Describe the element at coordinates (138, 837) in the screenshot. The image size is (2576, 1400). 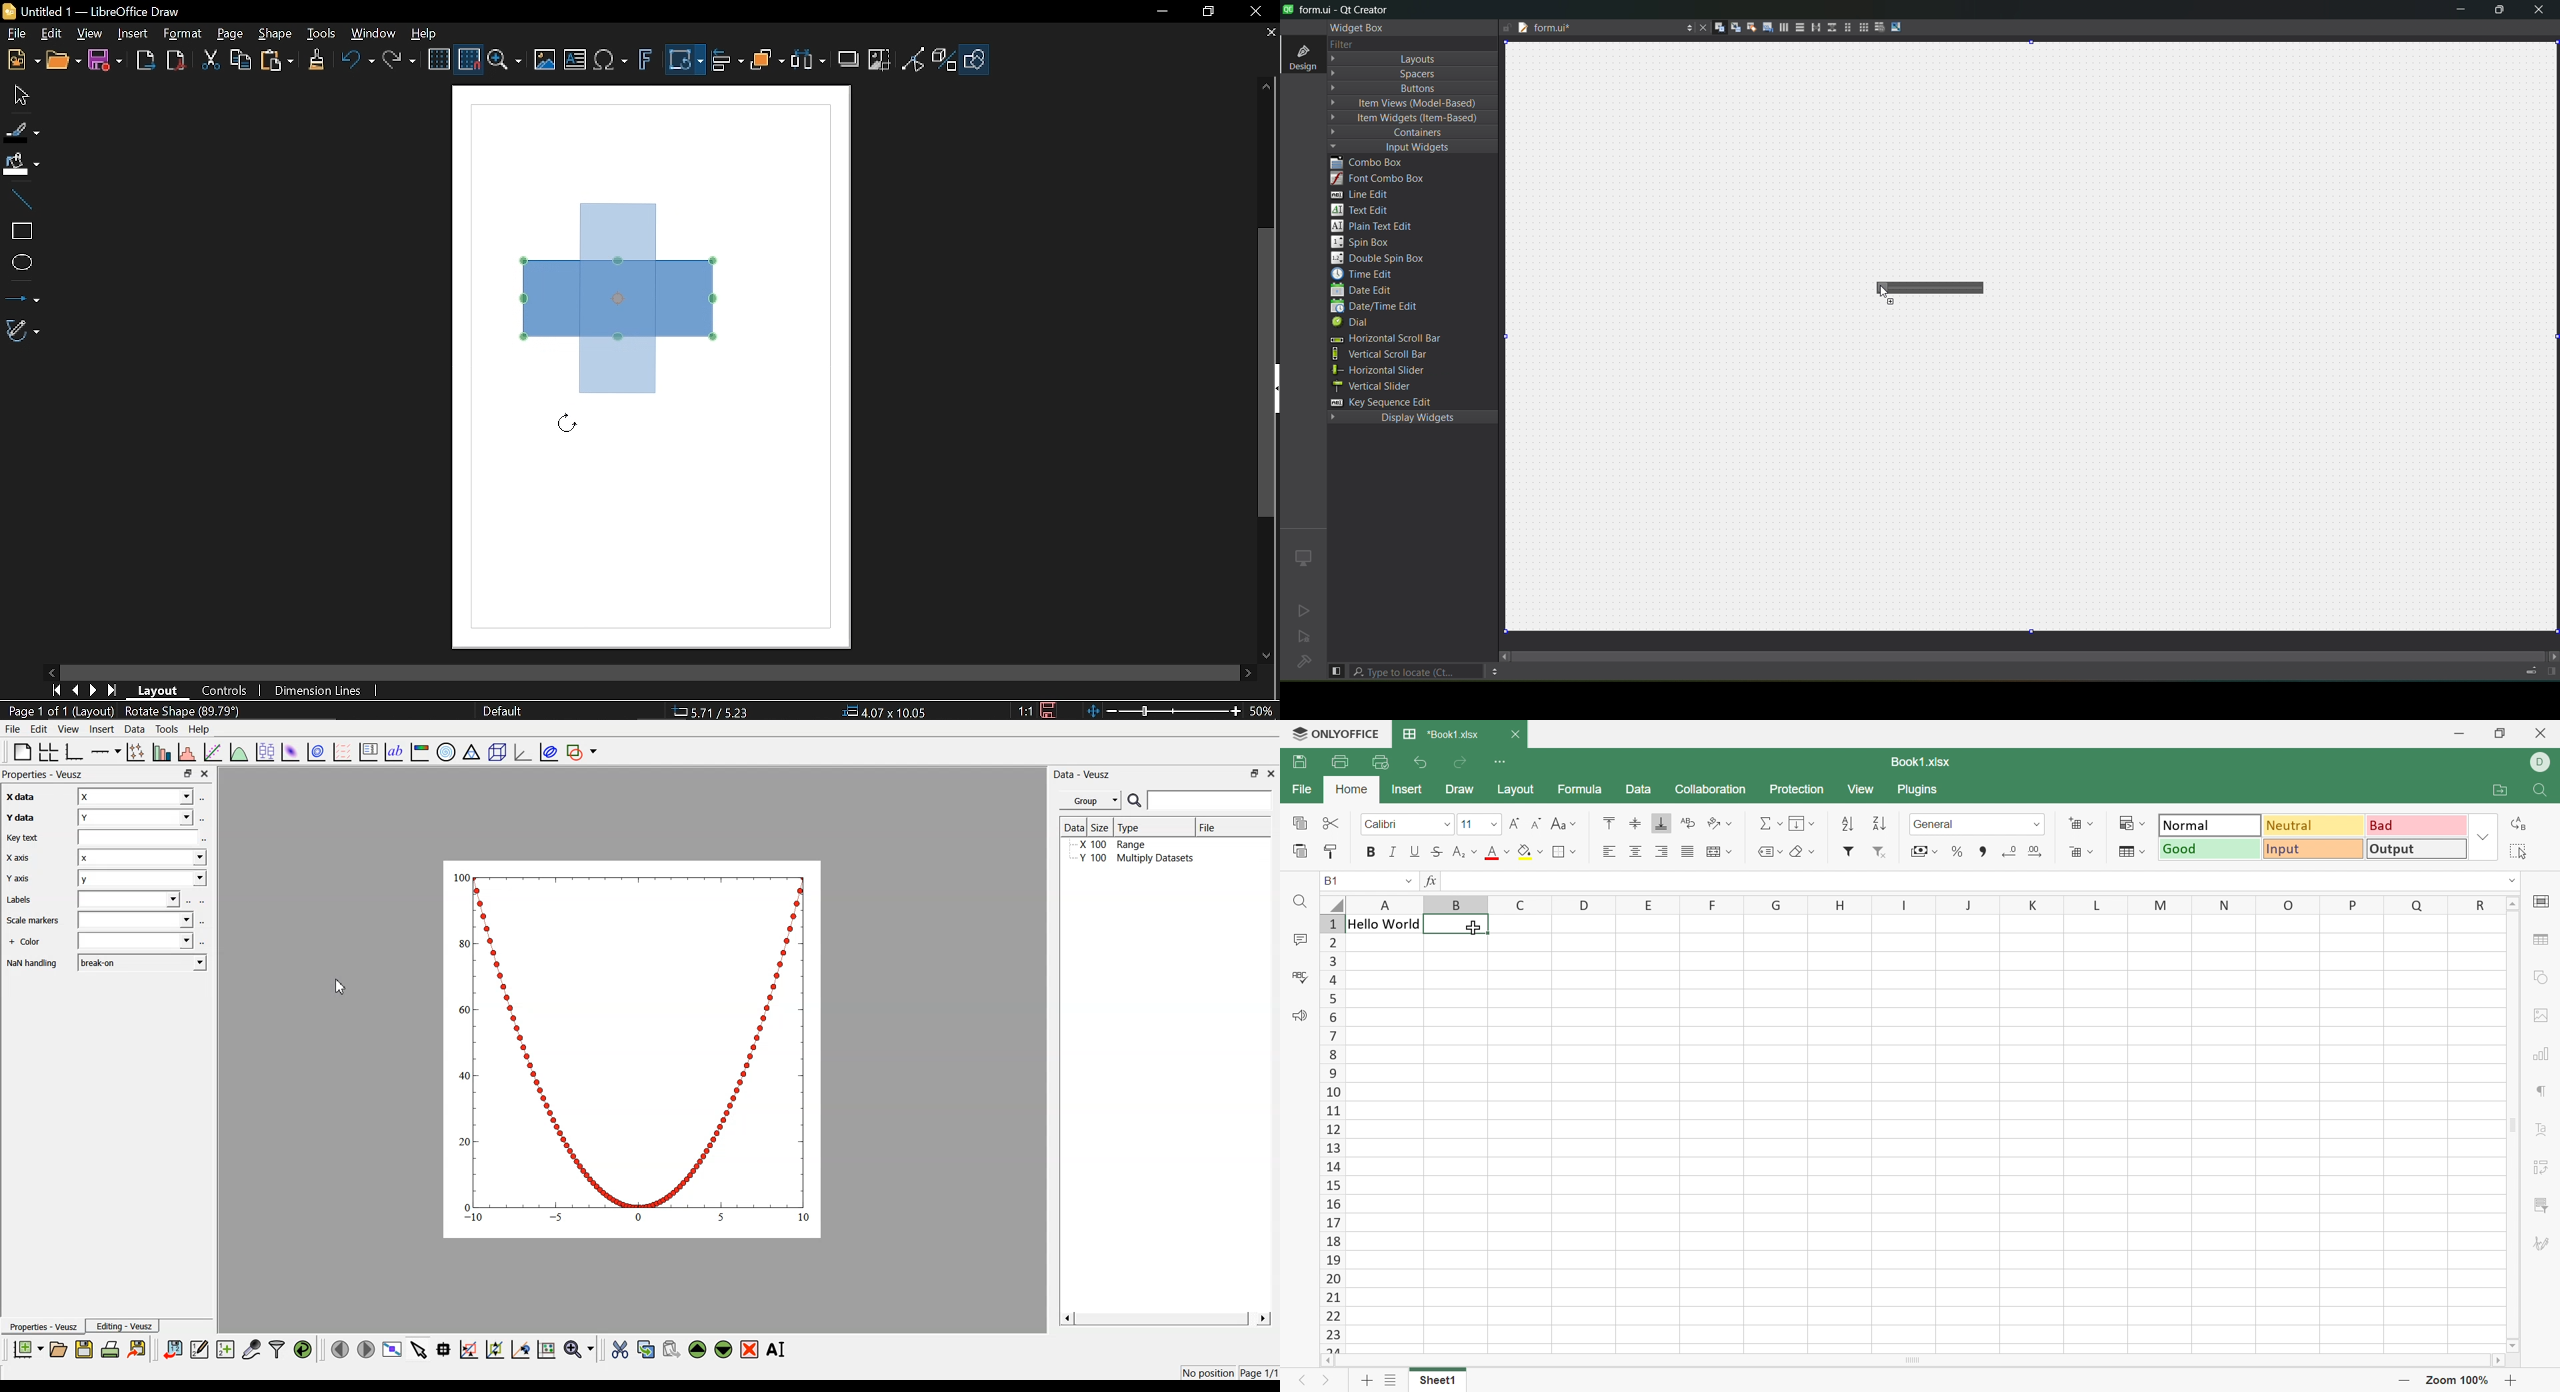
I see `Key text field` at that location.